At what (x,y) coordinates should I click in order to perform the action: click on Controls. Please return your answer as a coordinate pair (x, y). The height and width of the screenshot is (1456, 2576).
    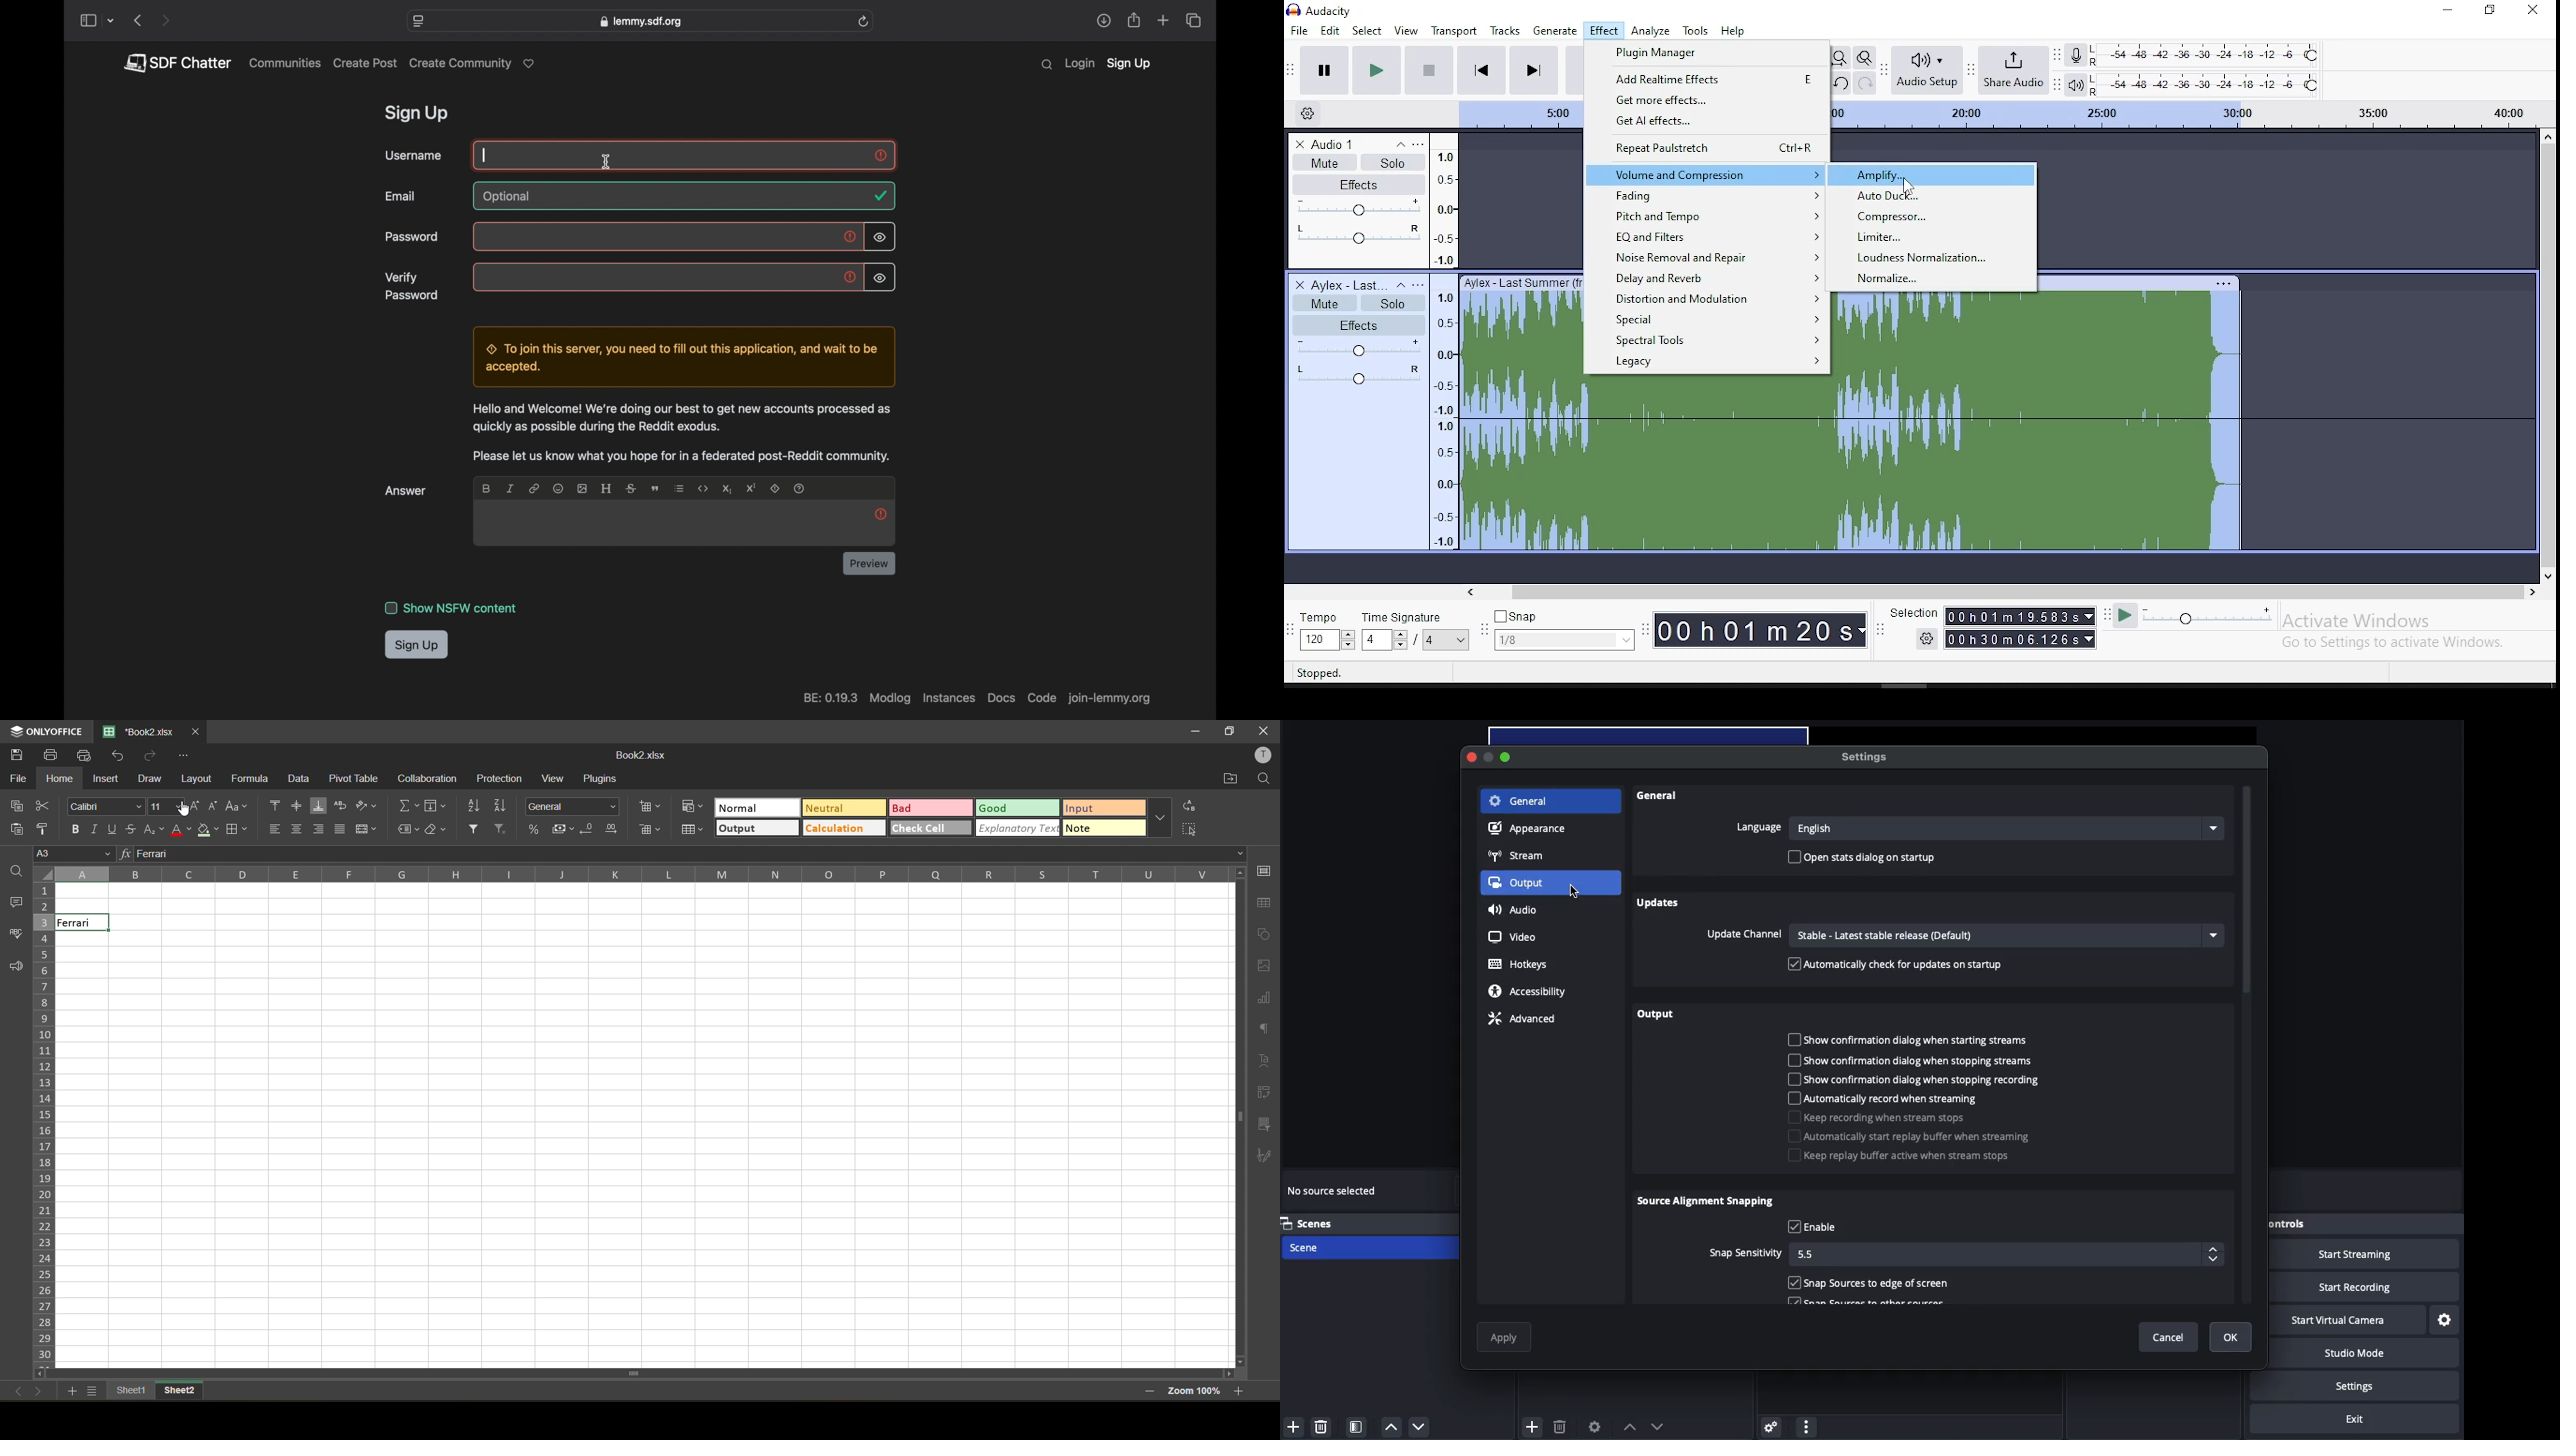
    Looking at the image, I should click on (2283, 1224).